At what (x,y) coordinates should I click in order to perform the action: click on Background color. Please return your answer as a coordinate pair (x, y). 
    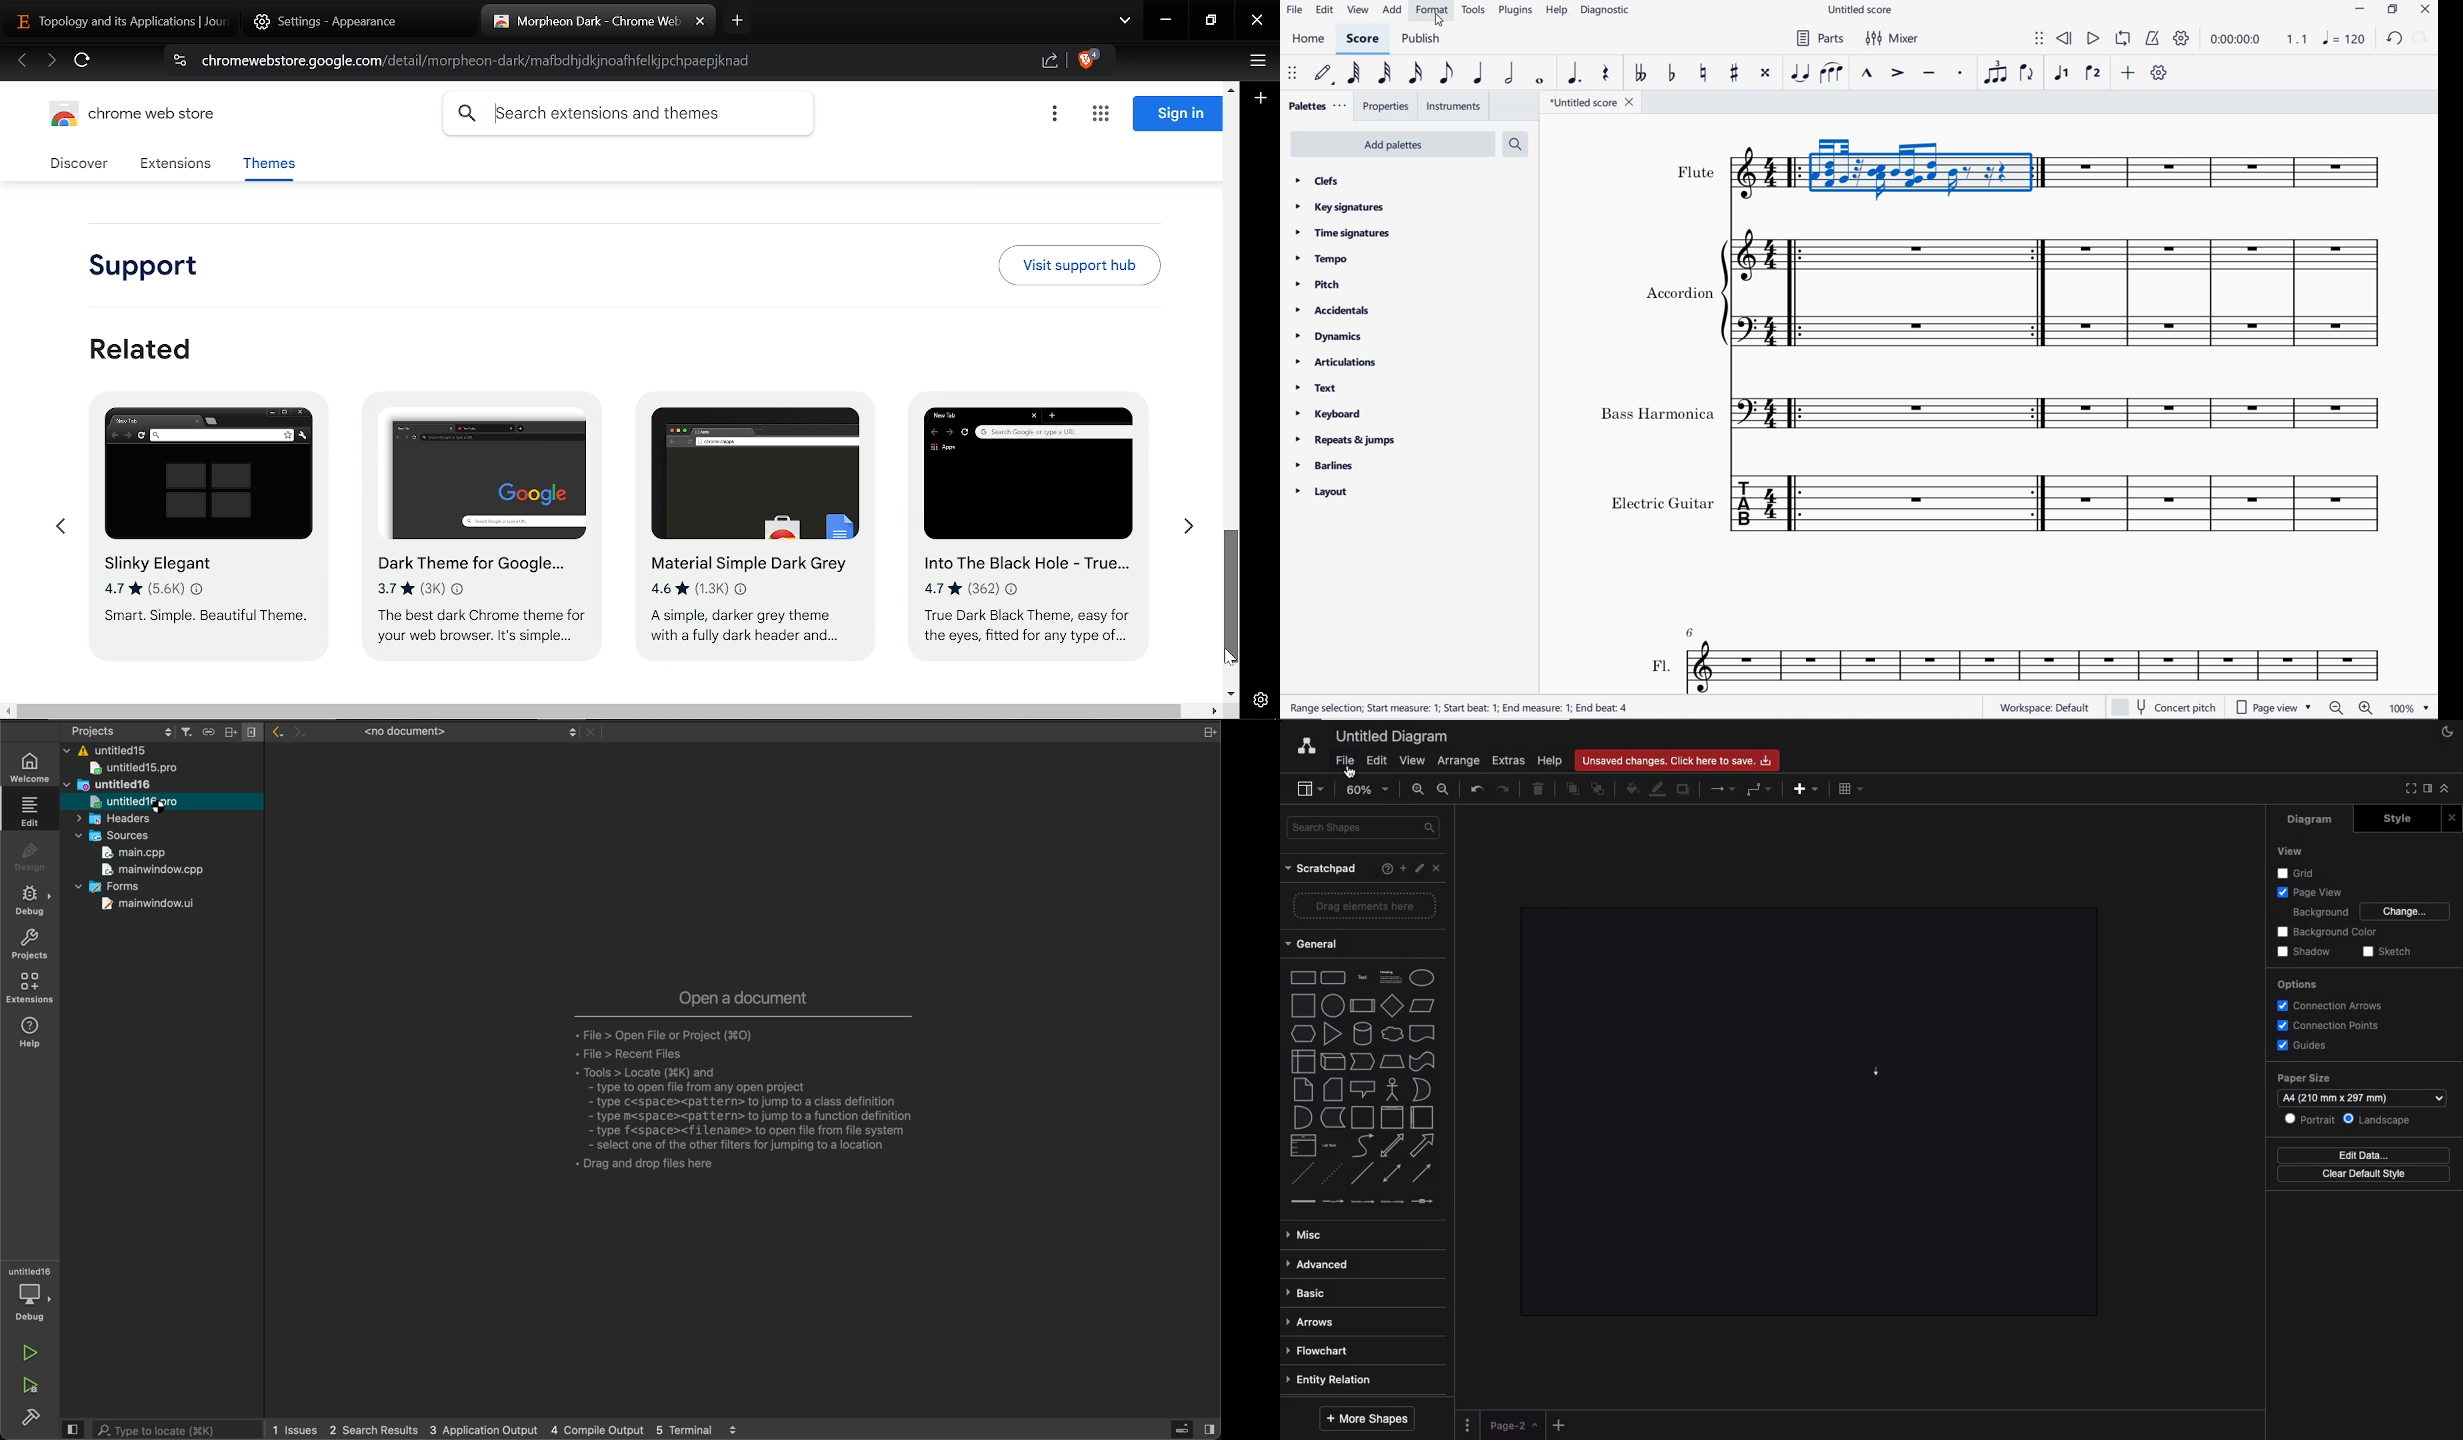
    Looking at the image, I should click on (2329, 932).